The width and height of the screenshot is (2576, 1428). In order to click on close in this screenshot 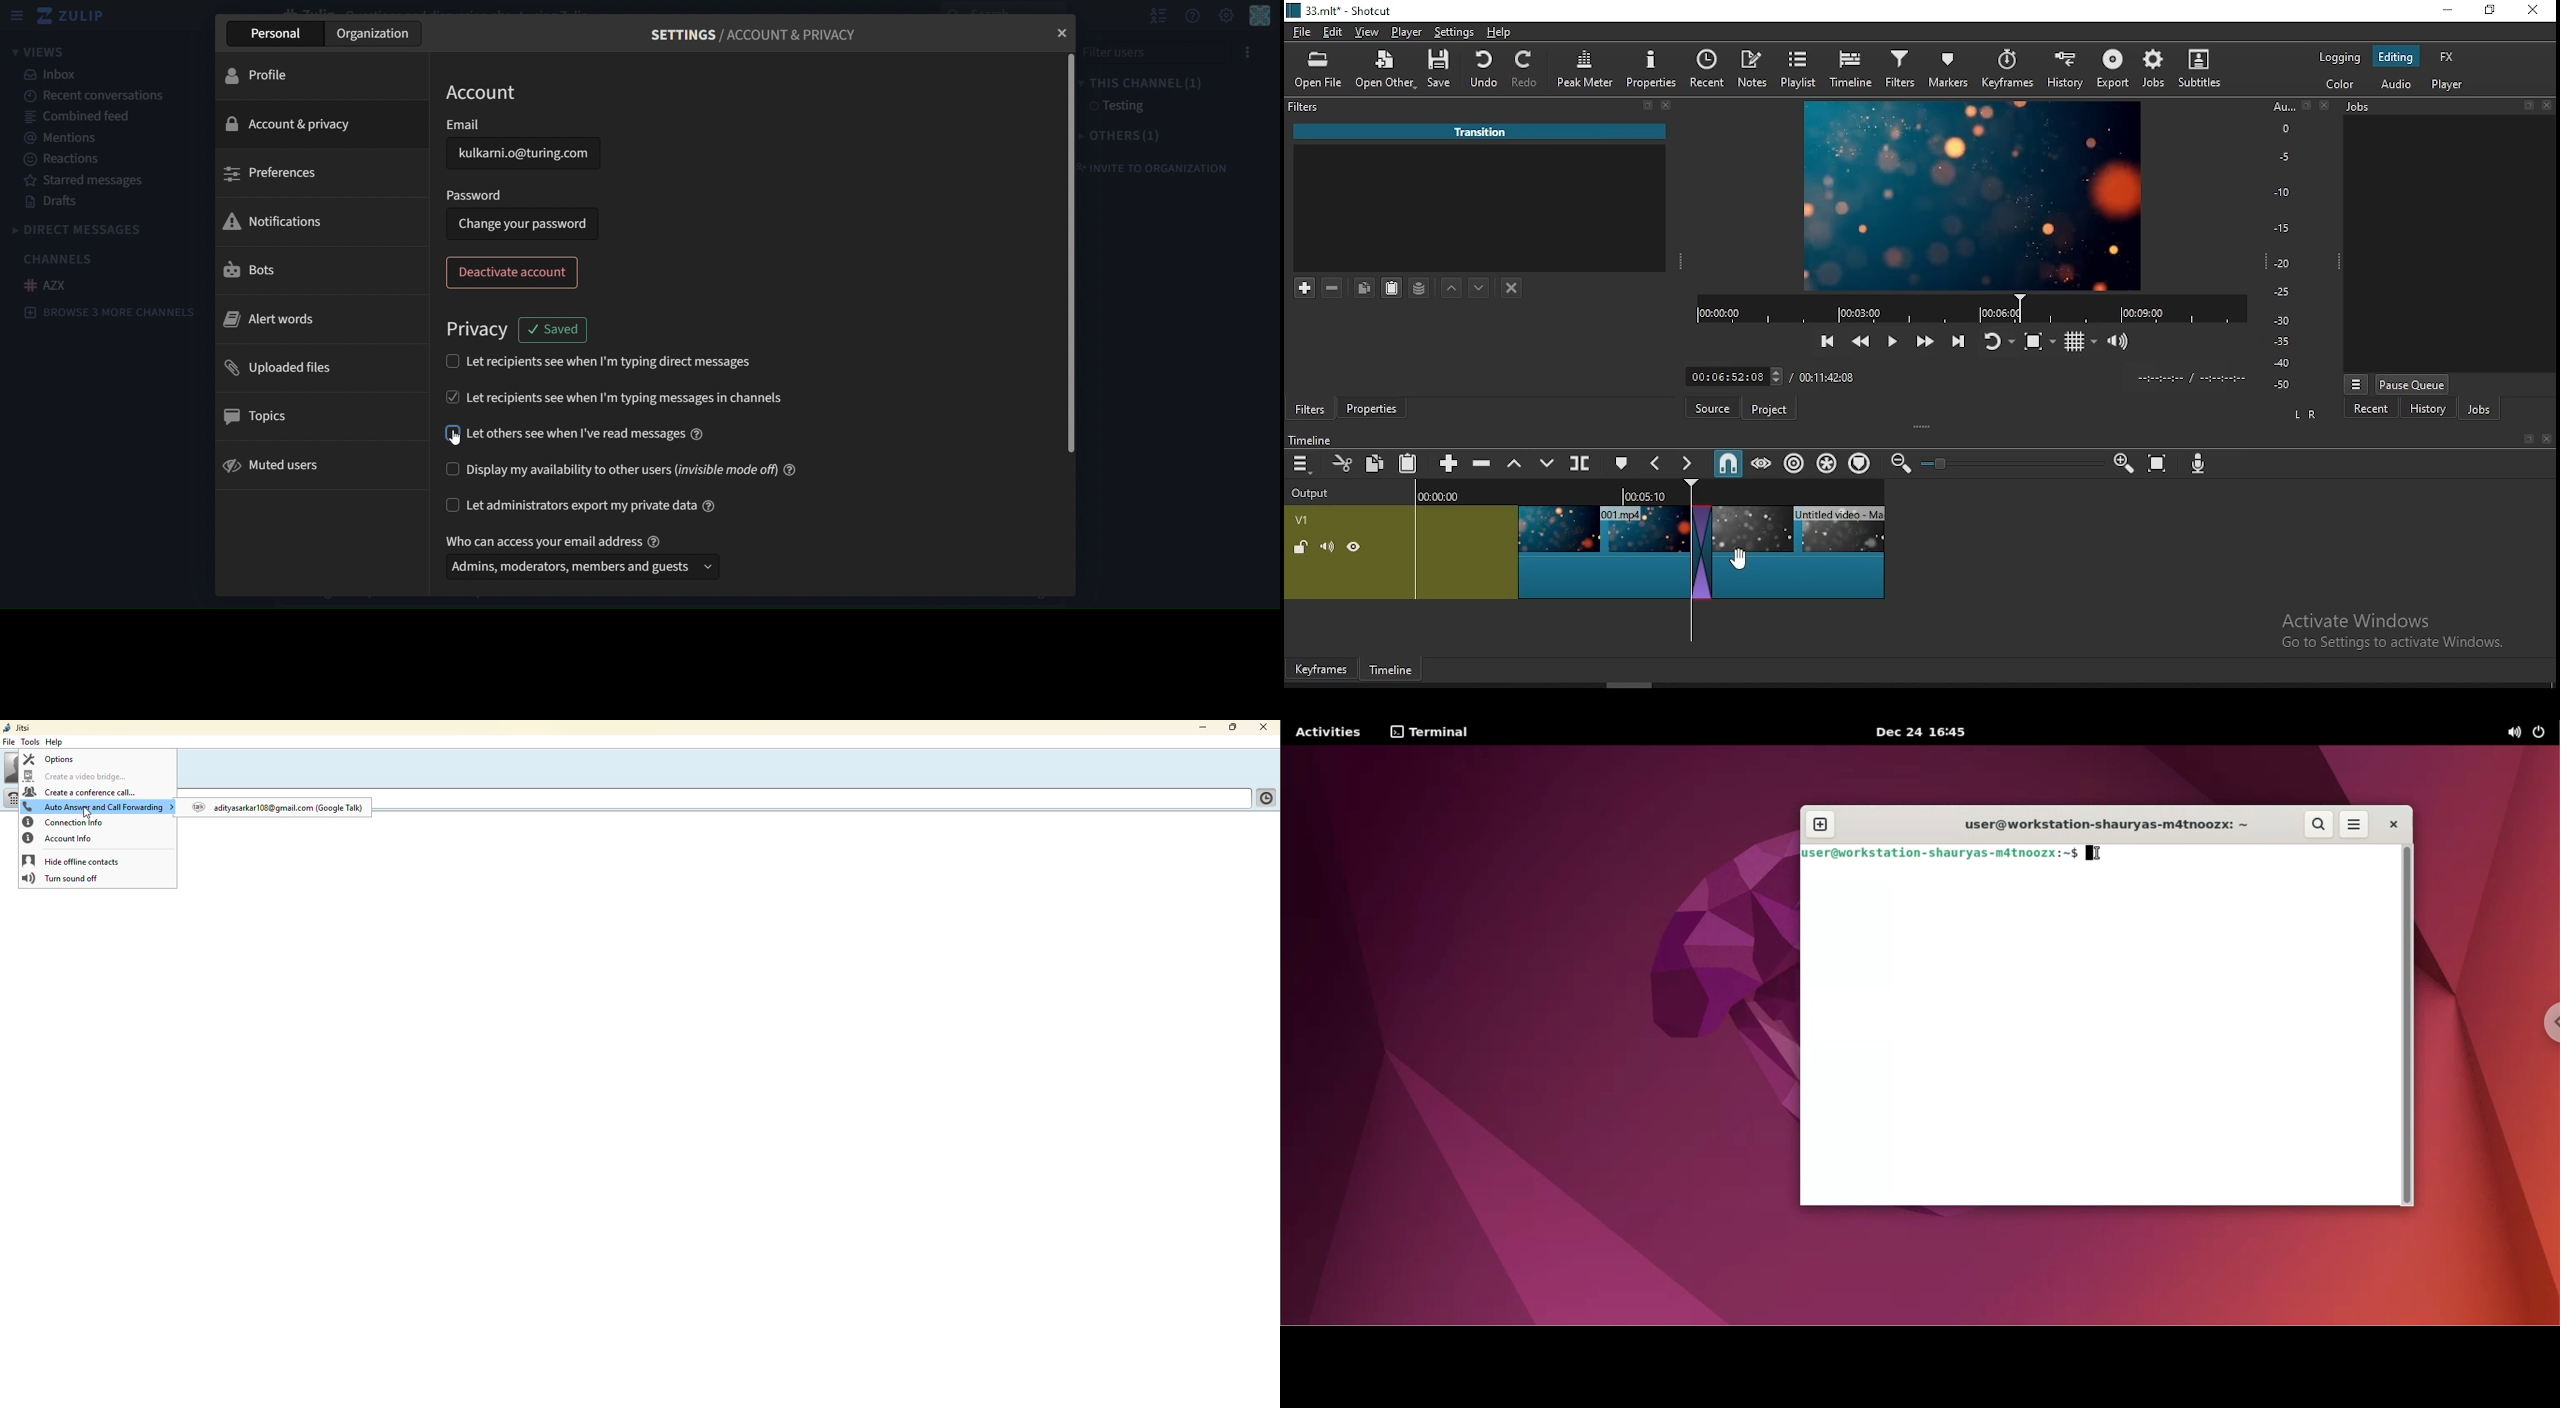, I will do `click(2549, 440)`.